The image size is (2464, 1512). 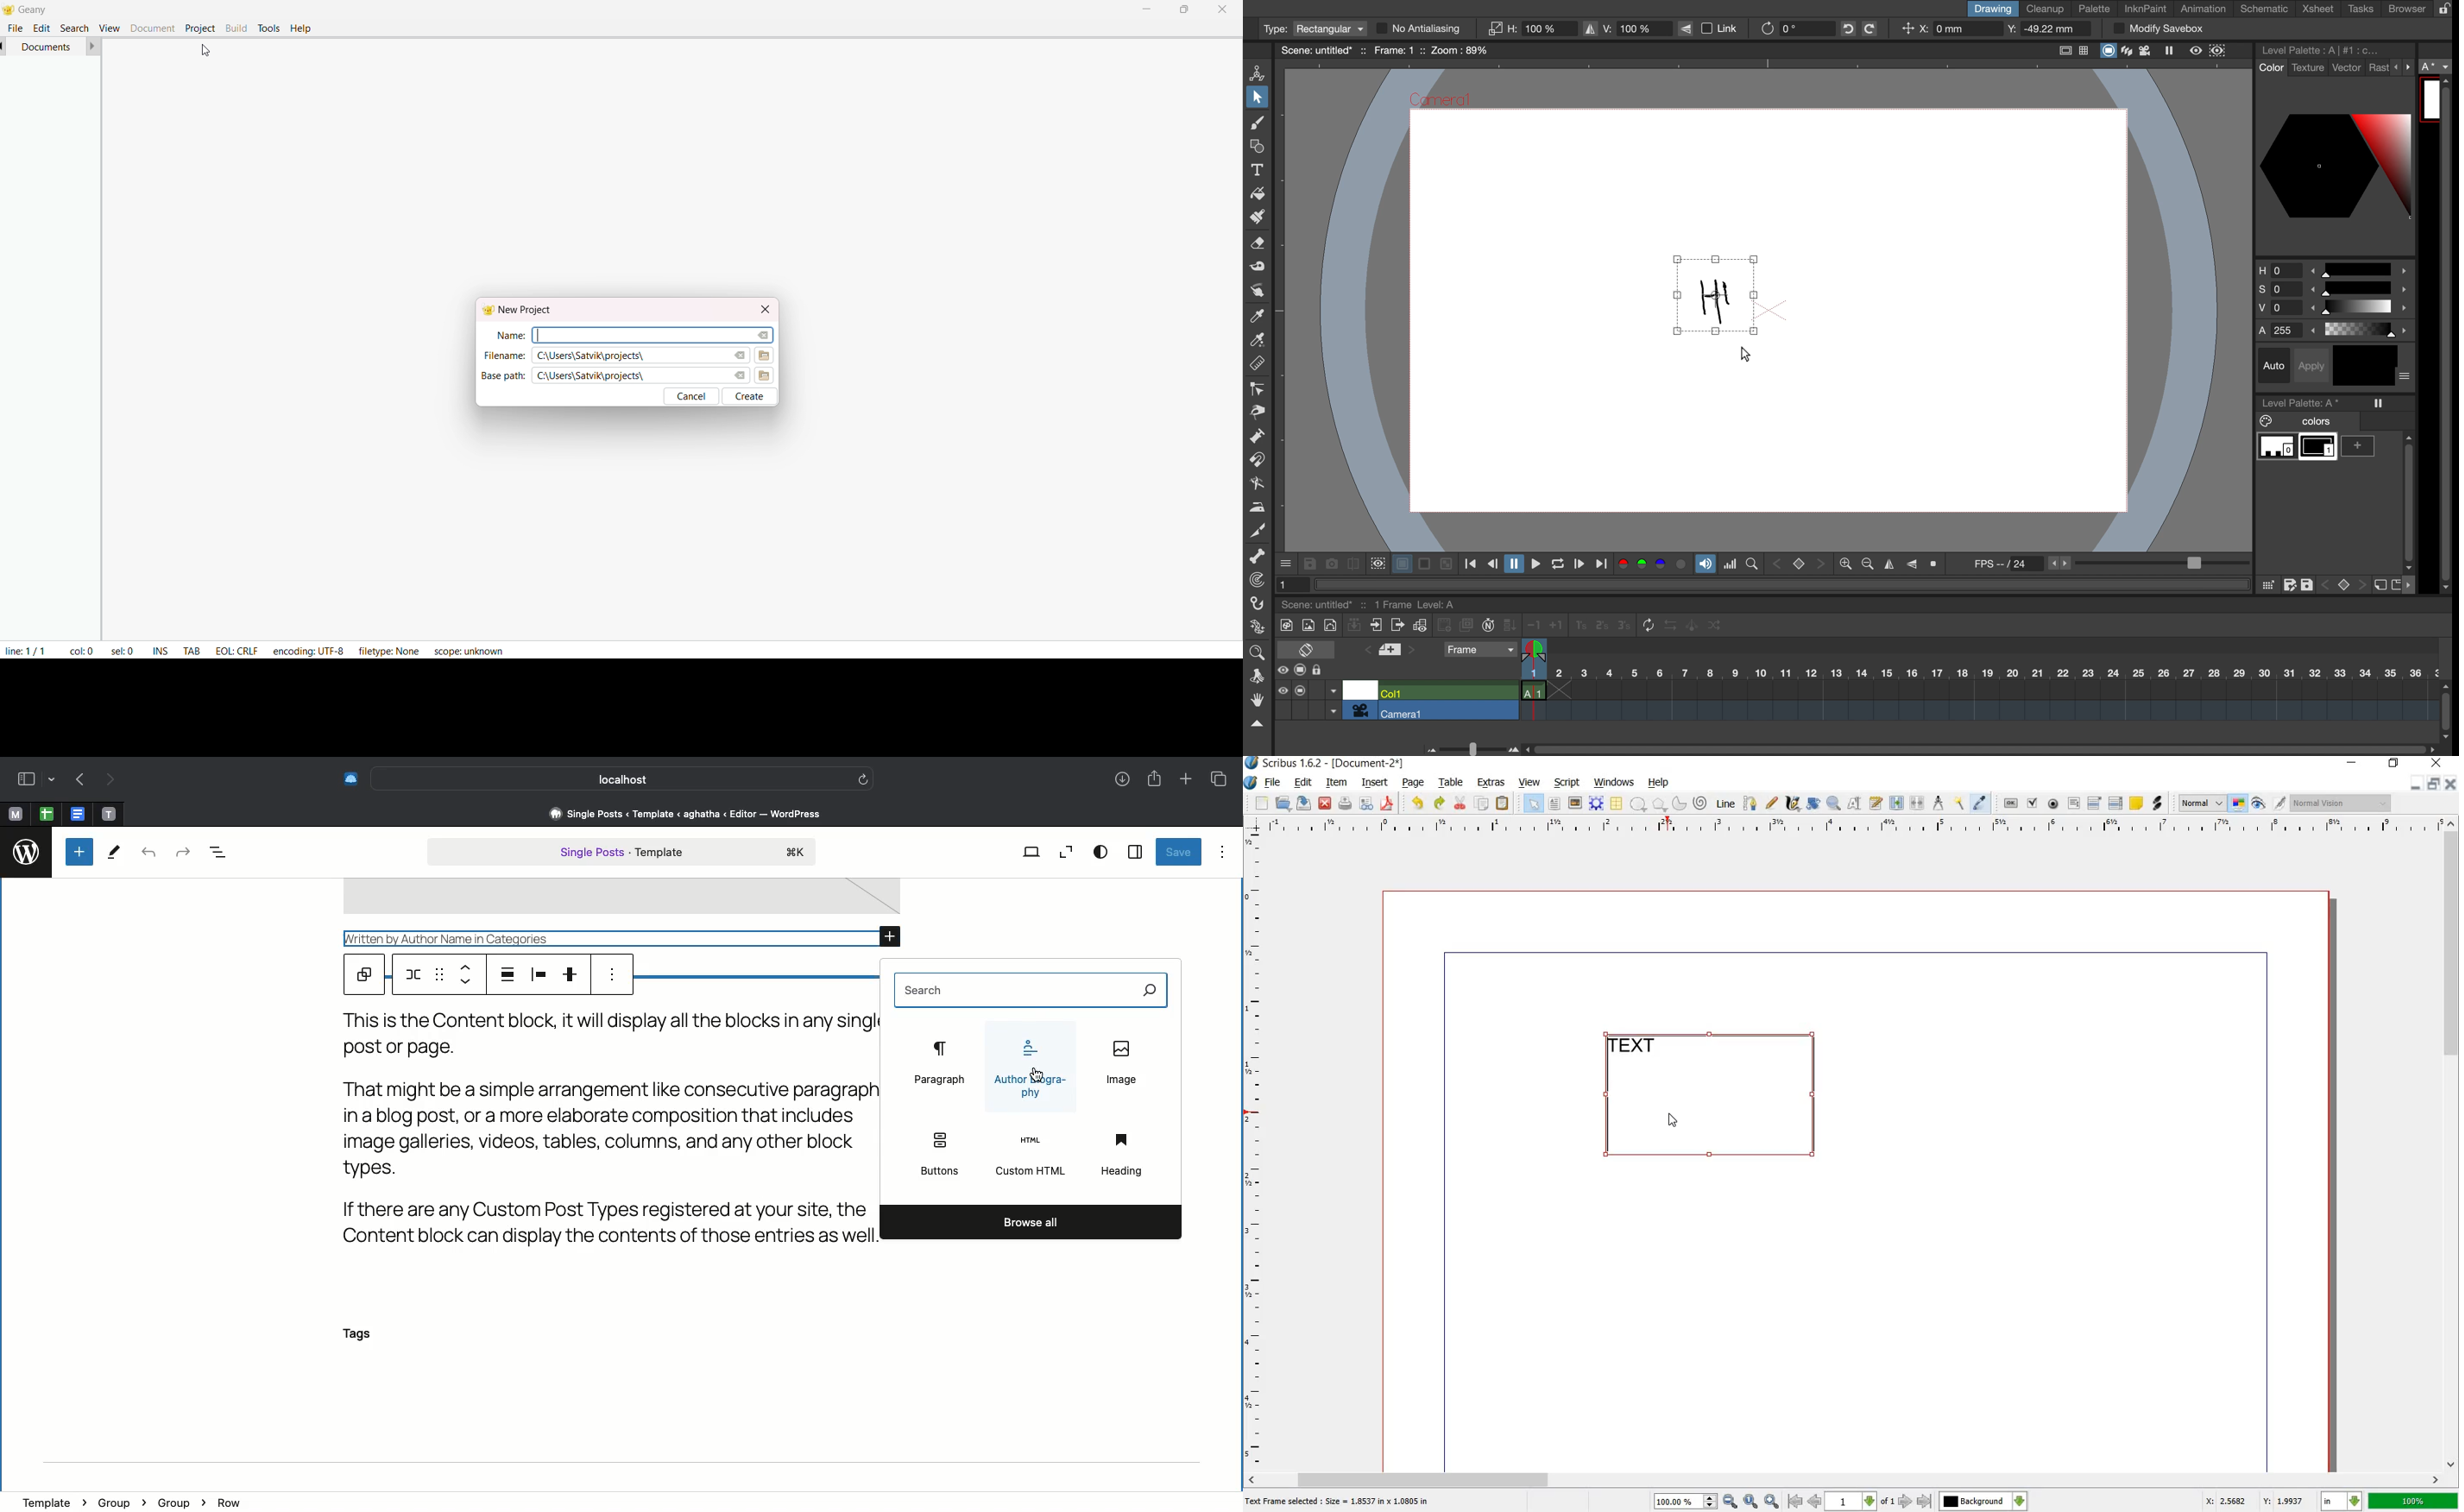 What do you see at coordinates (2343, 584) in the screenshot?
I see `switch between keys` at bounding box center [2343, 584].